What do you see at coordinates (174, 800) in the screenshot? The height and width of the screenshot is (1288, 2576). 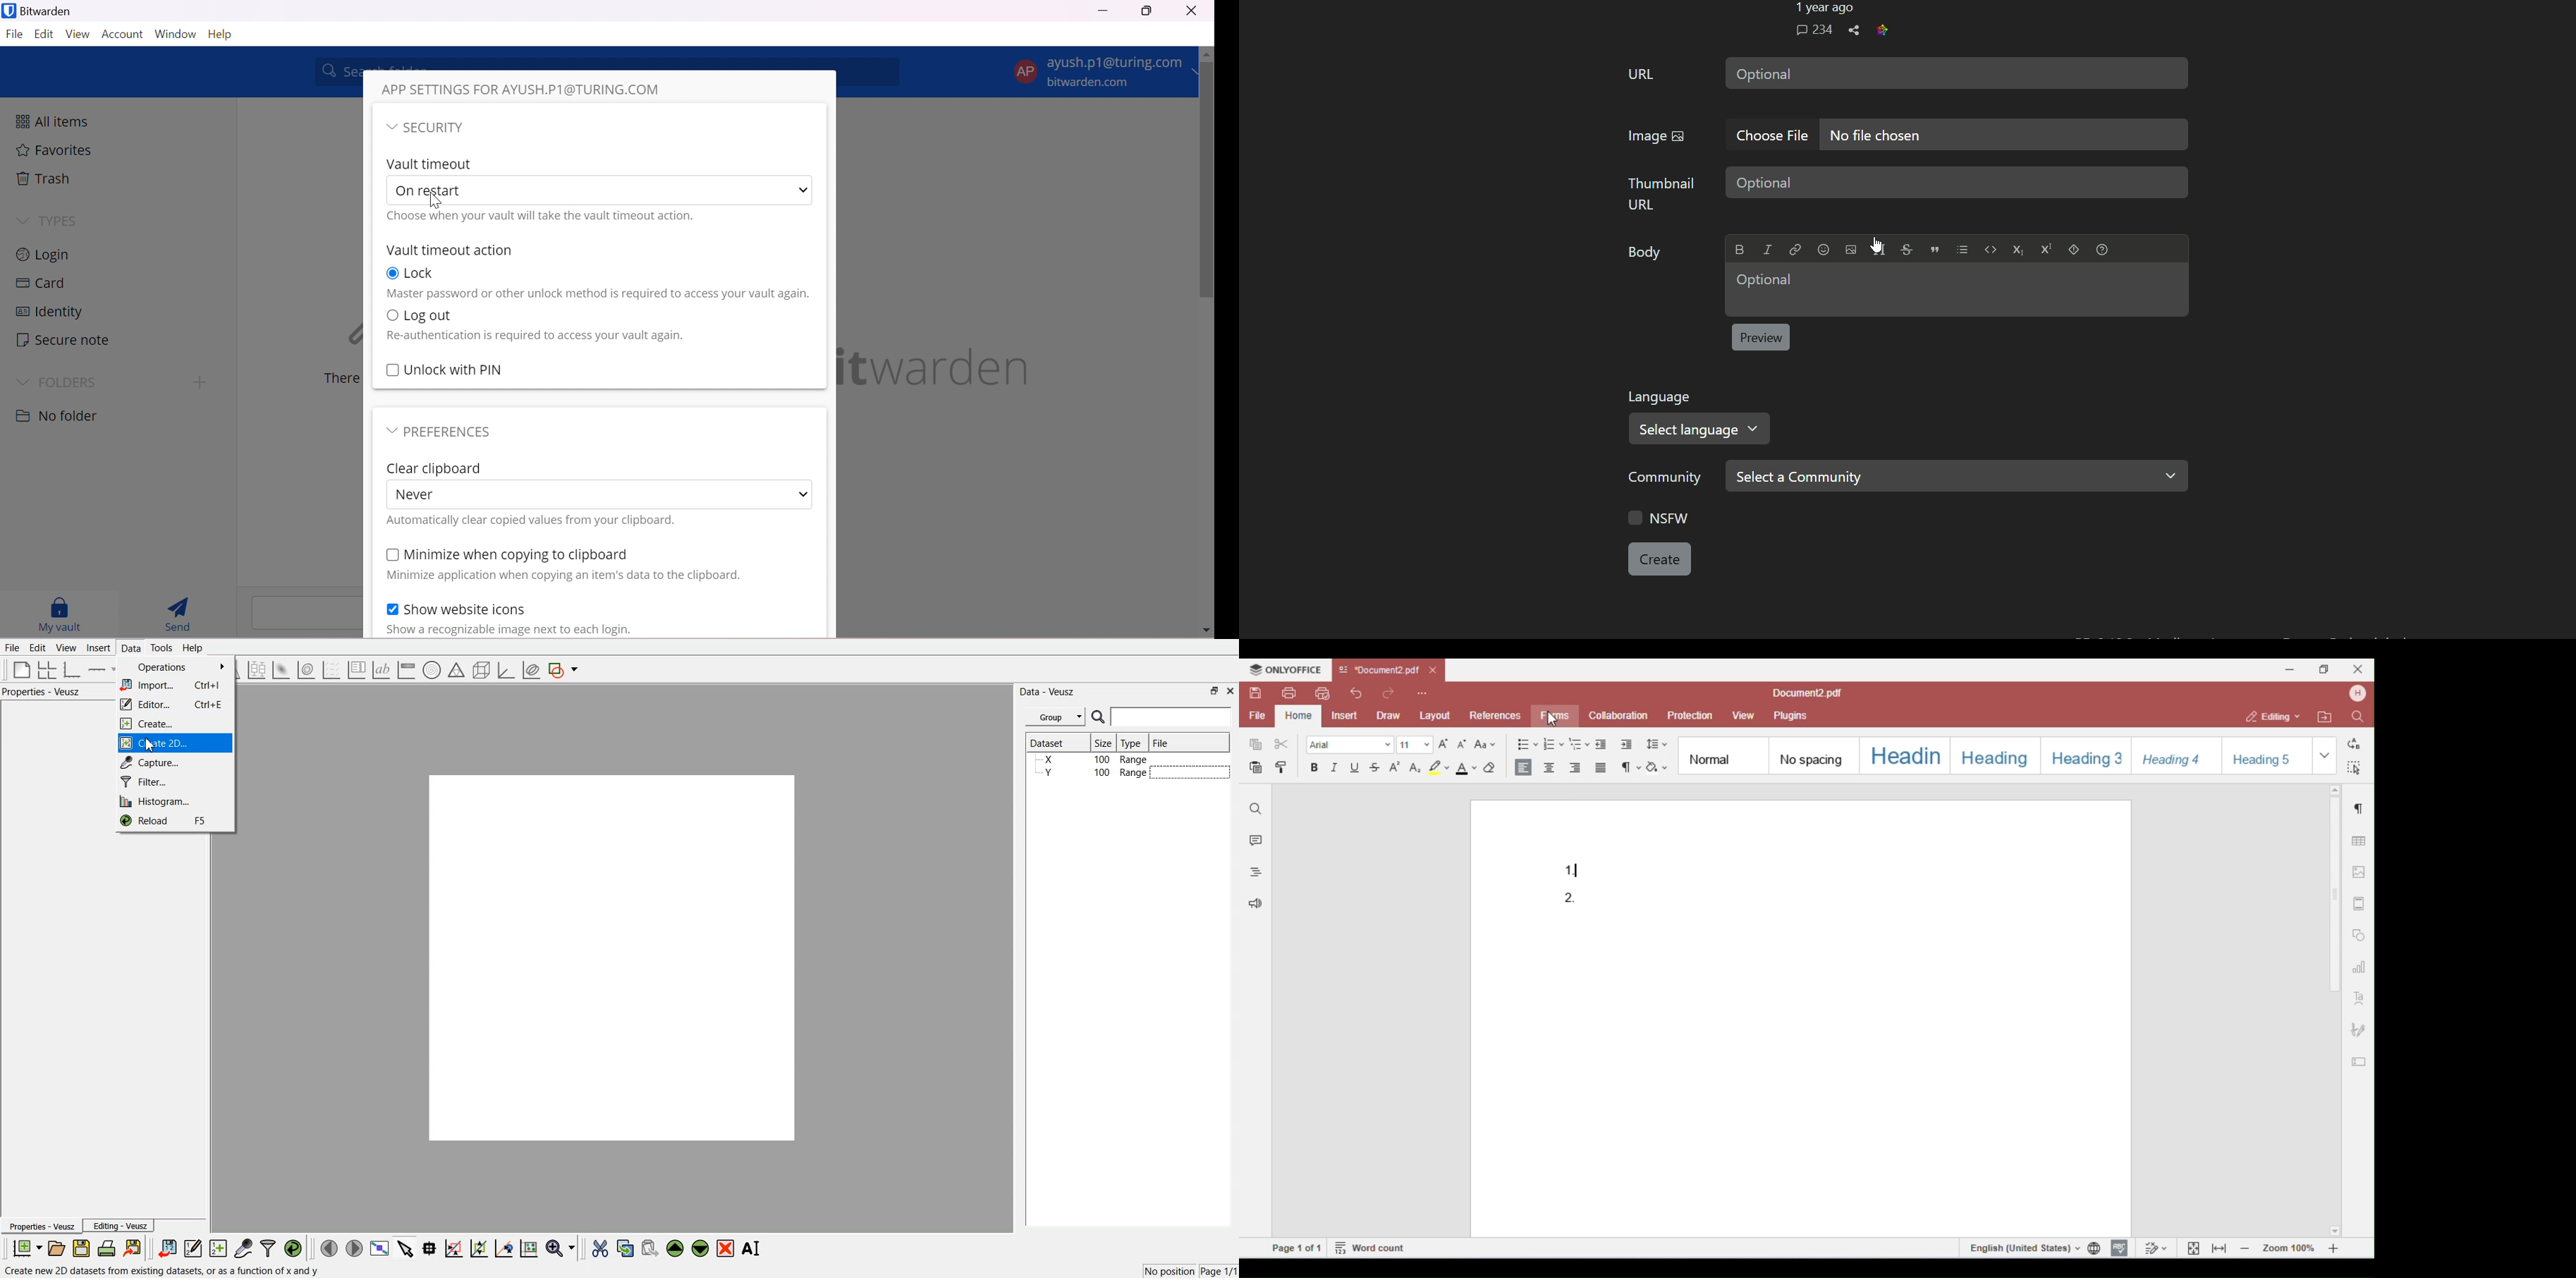 I see `Histogram` at bounding box center [174, 800].